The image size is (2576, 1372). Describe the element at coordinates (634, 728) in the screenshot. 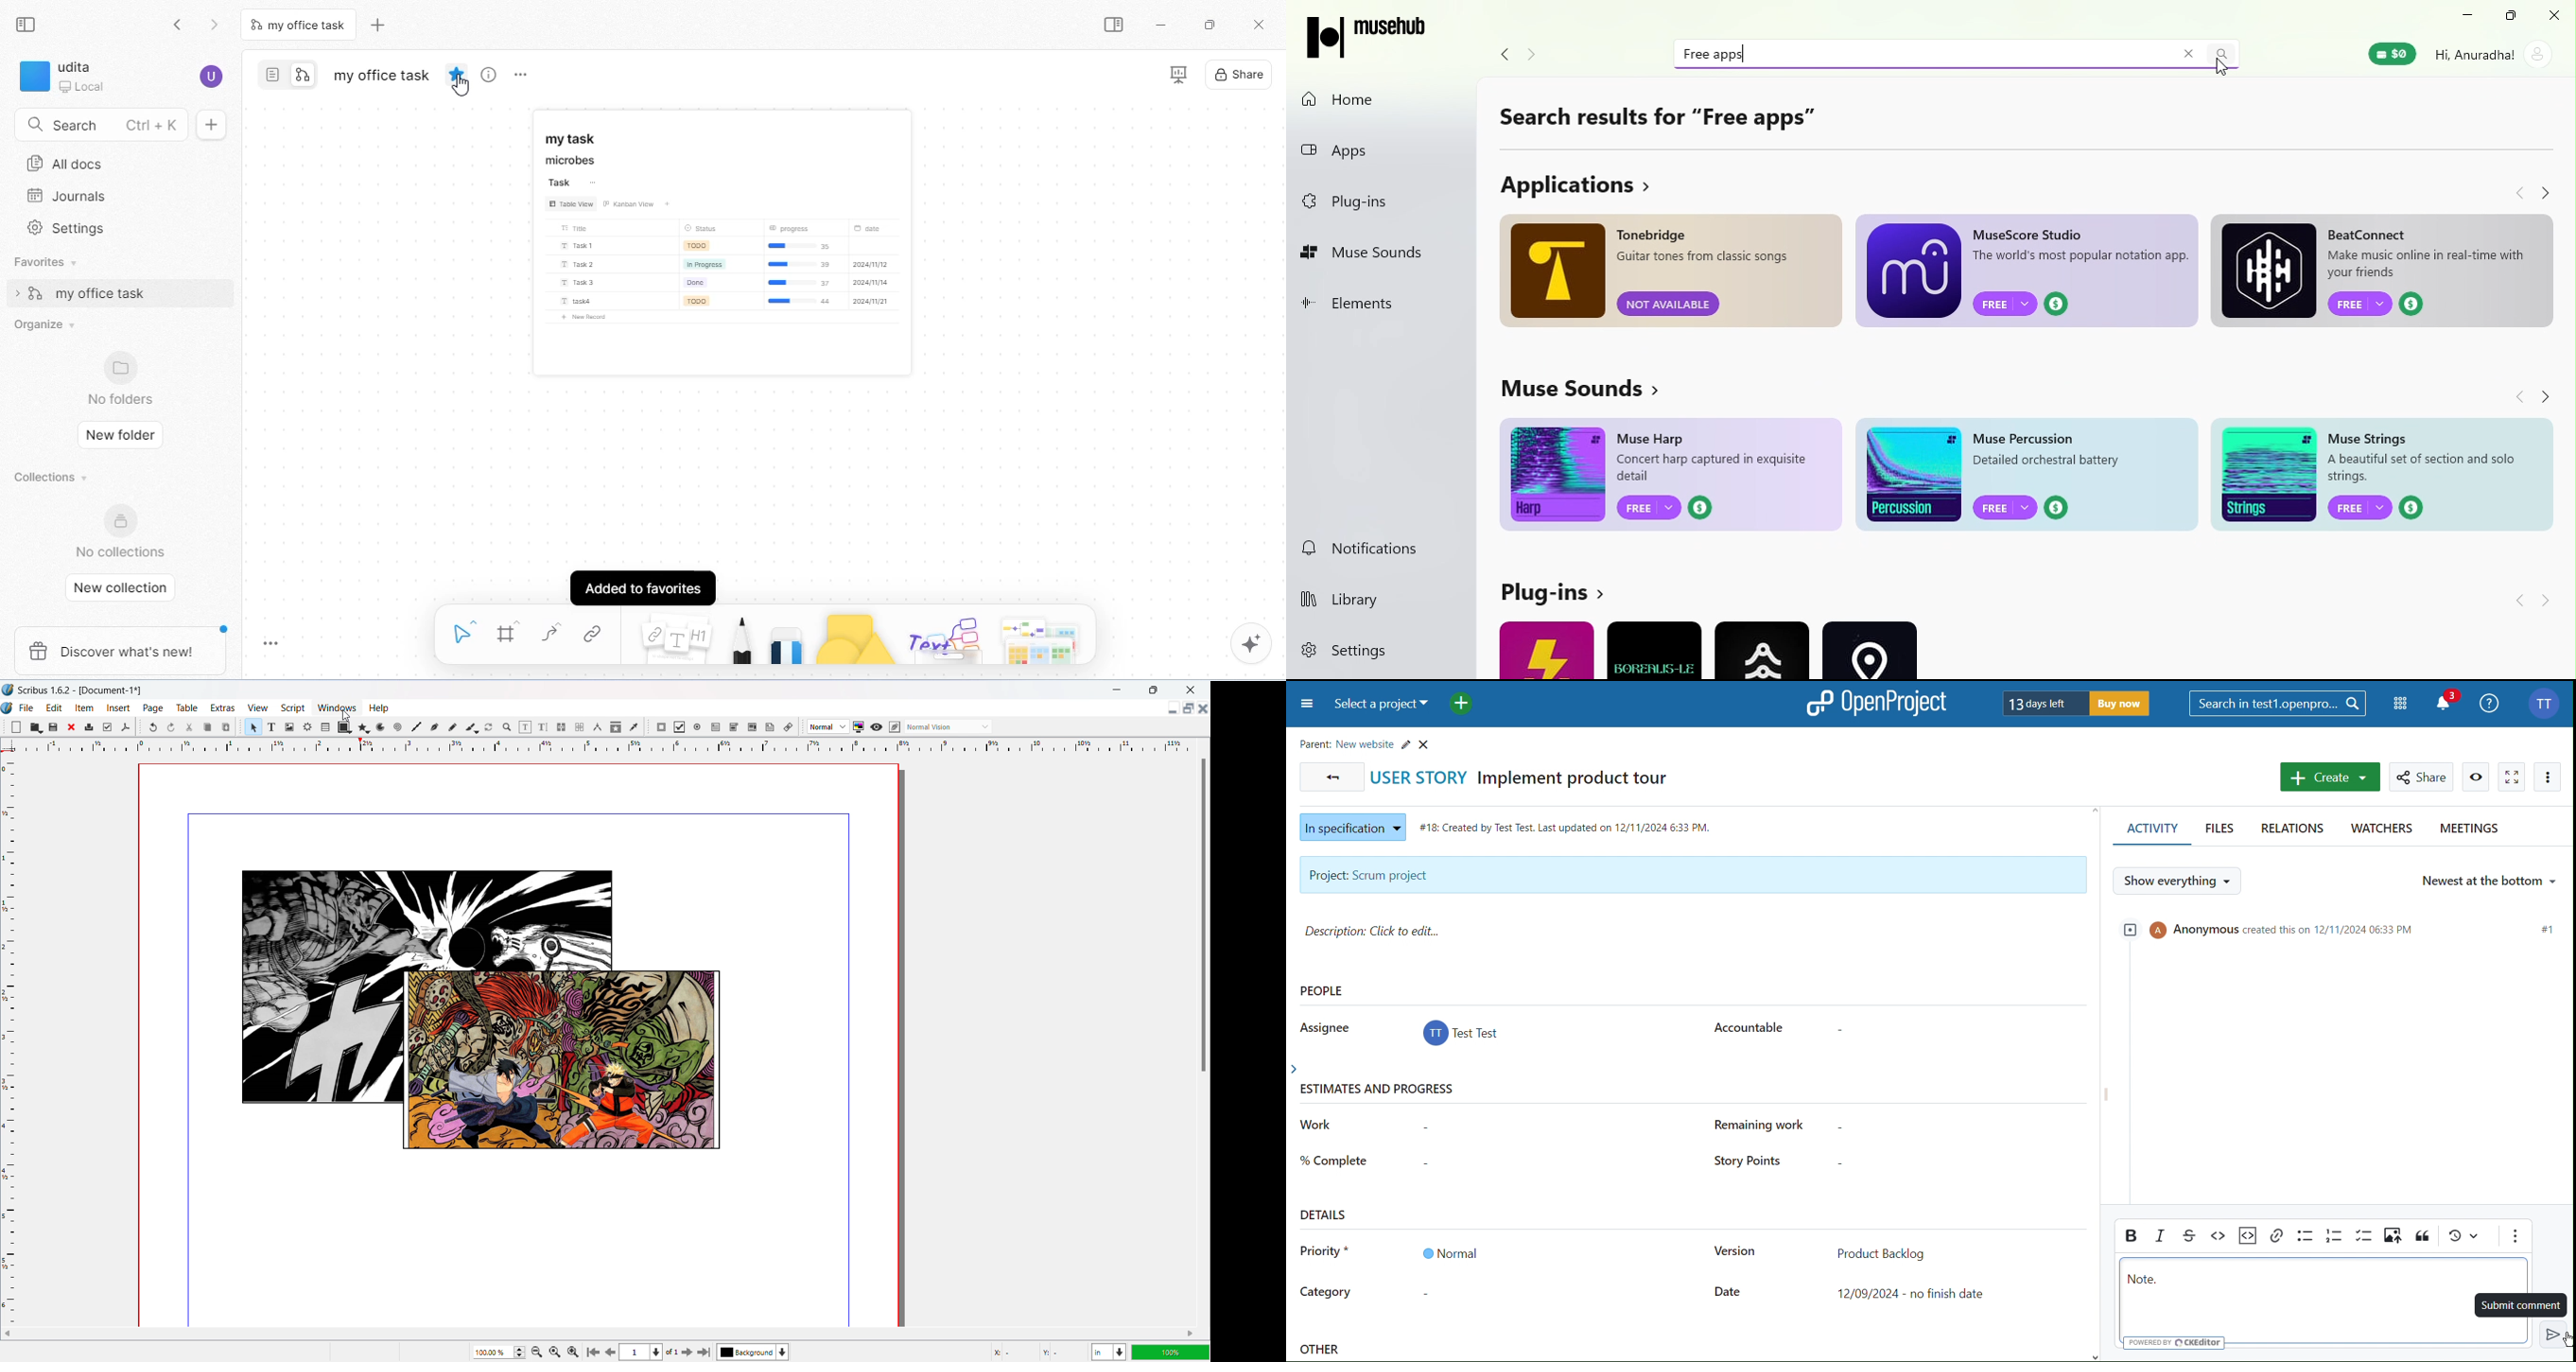

I see `eye dropper` at that location.